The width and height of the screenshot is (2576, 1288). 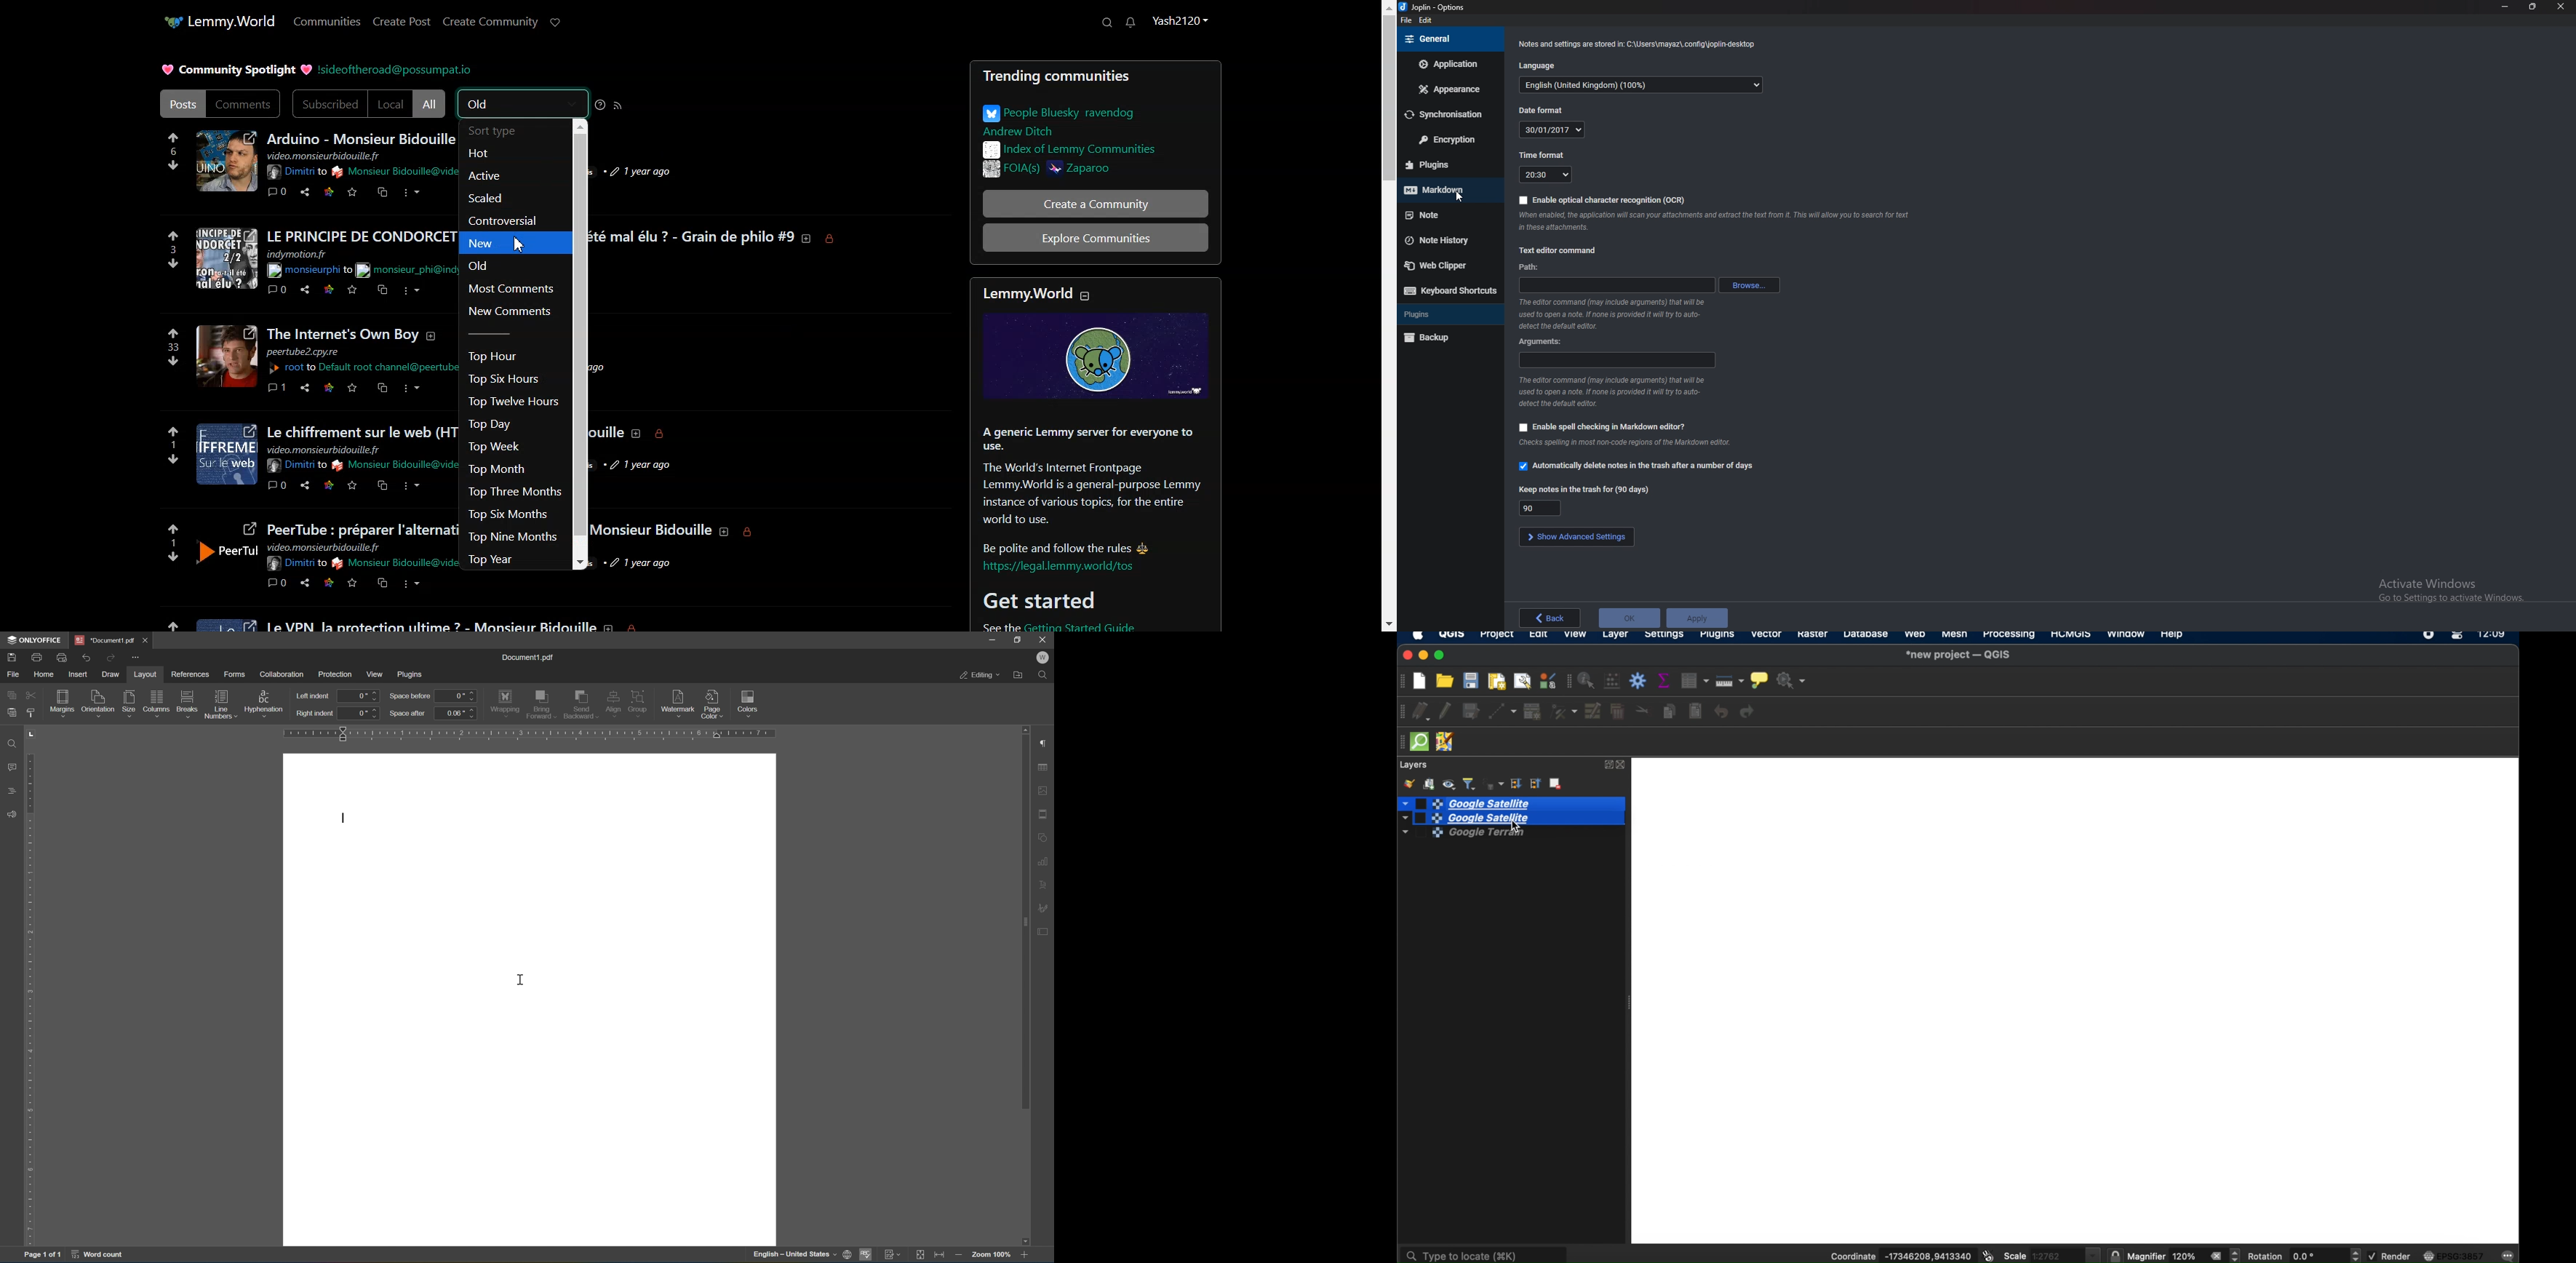 I want to click on monsieurphi to [I monsieur_phi@indymotion.fr, so click(x=310, y=271).